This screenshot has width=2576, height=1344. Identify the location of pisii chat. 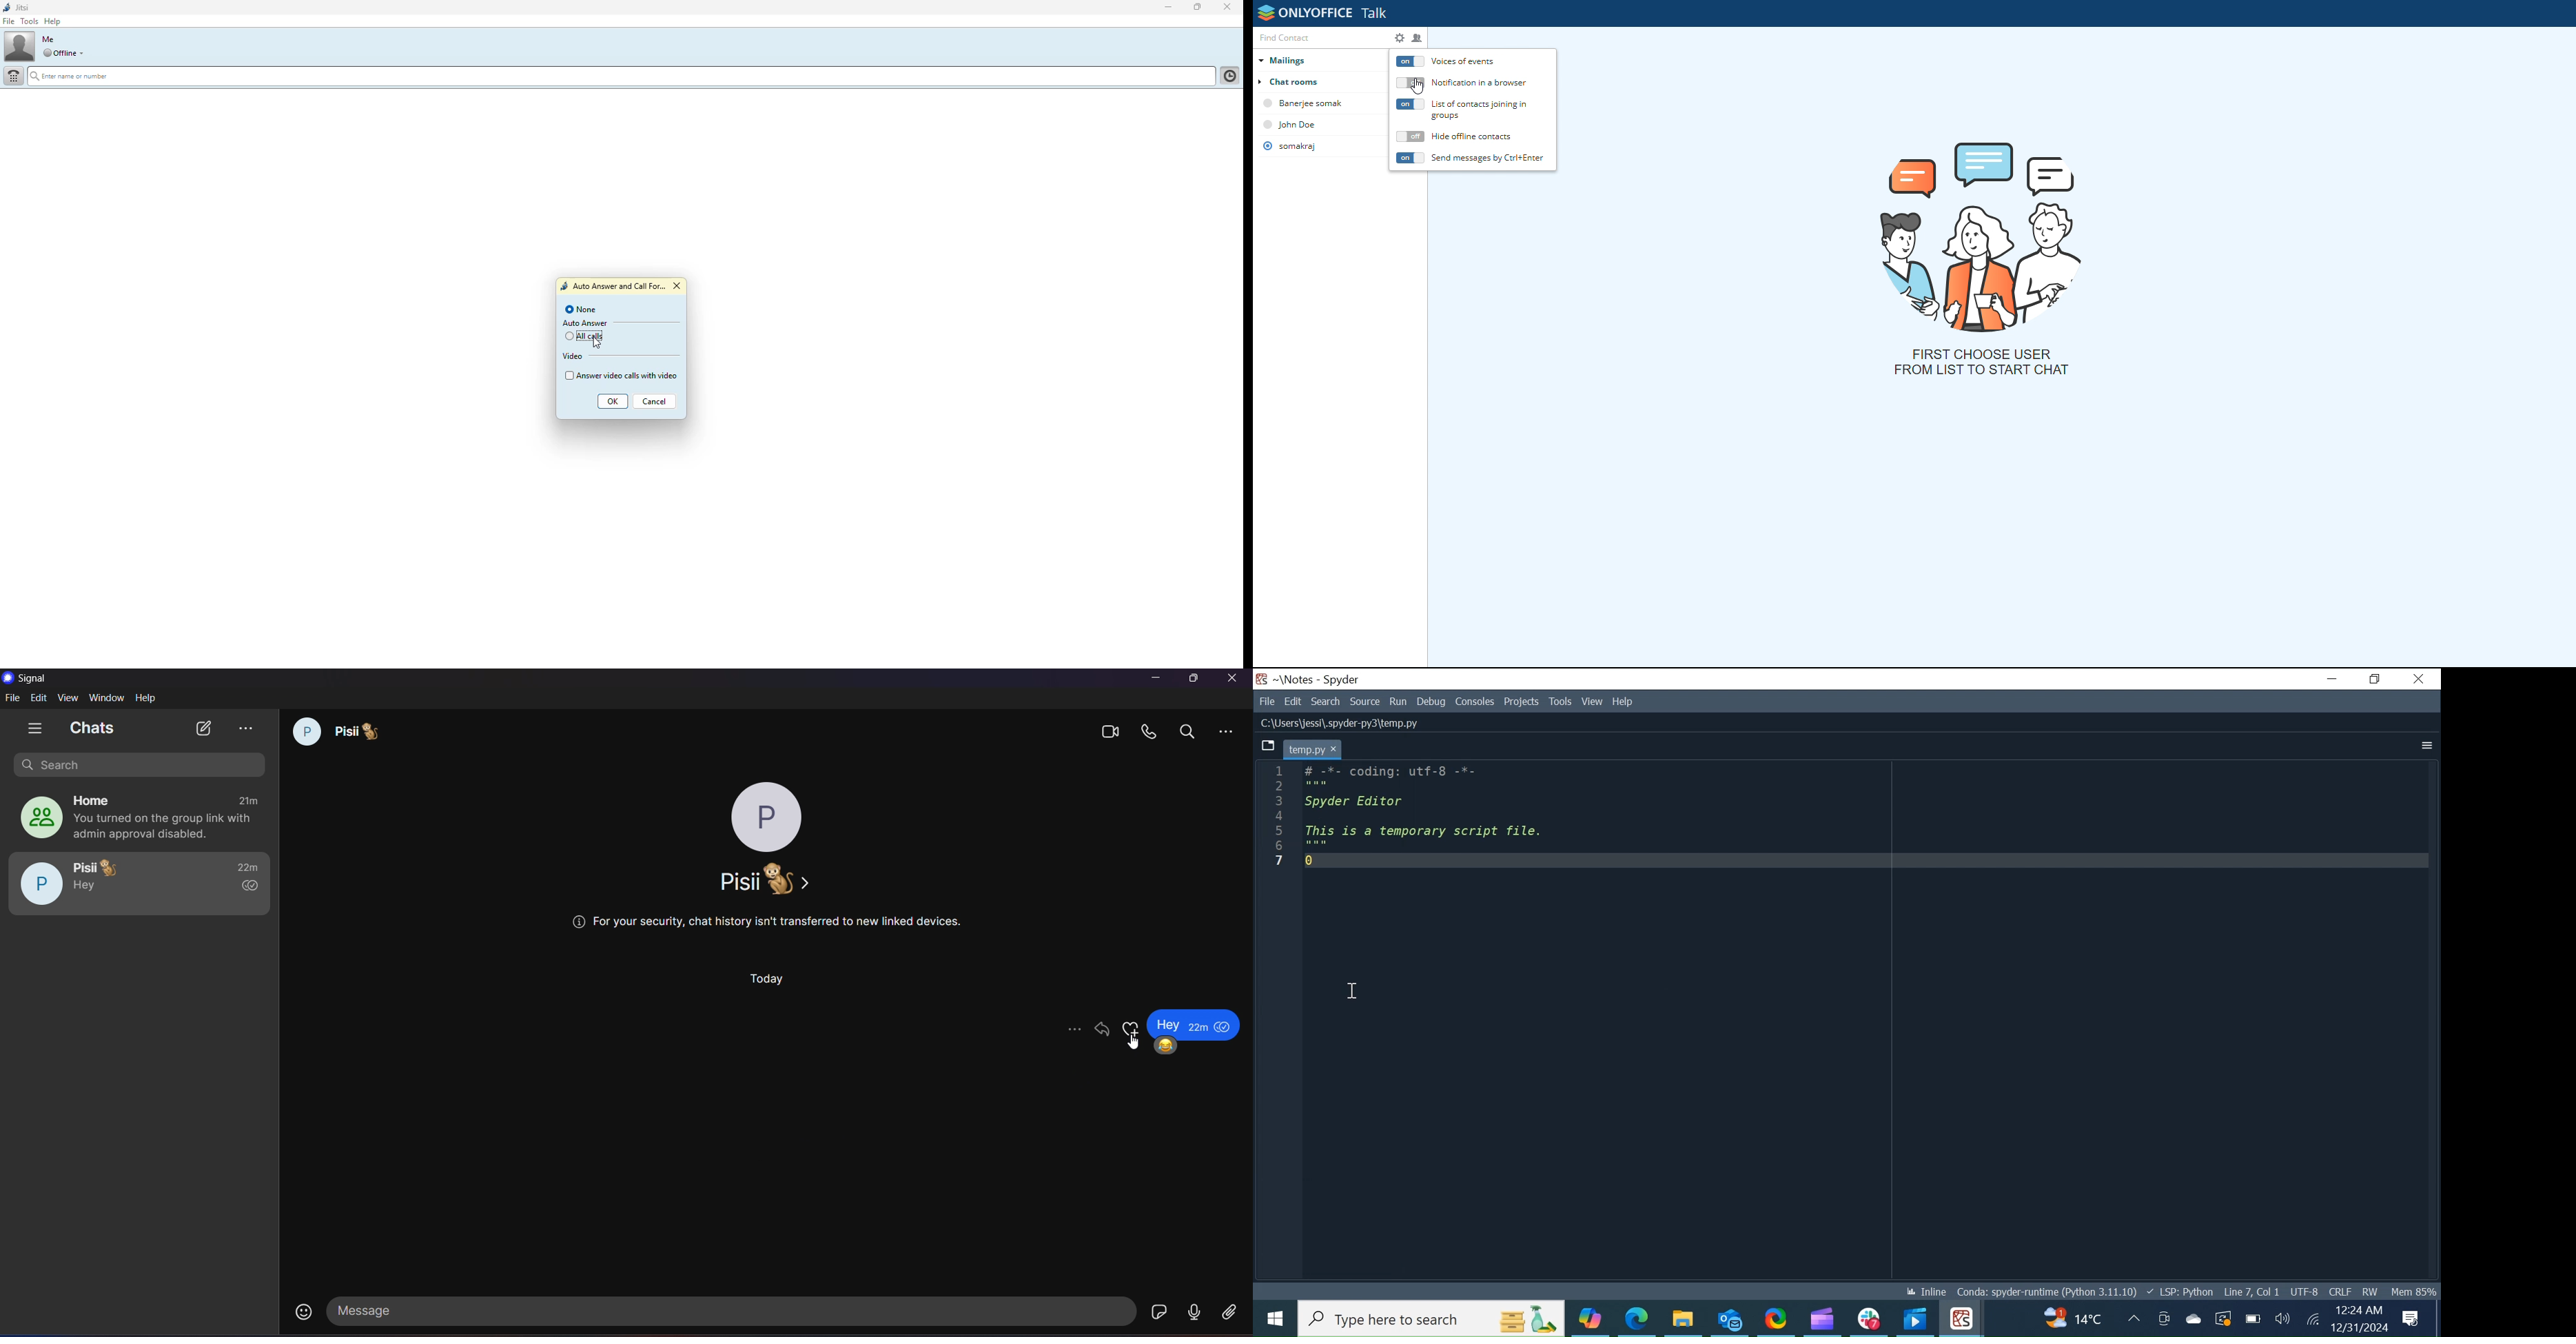
(140, 885).